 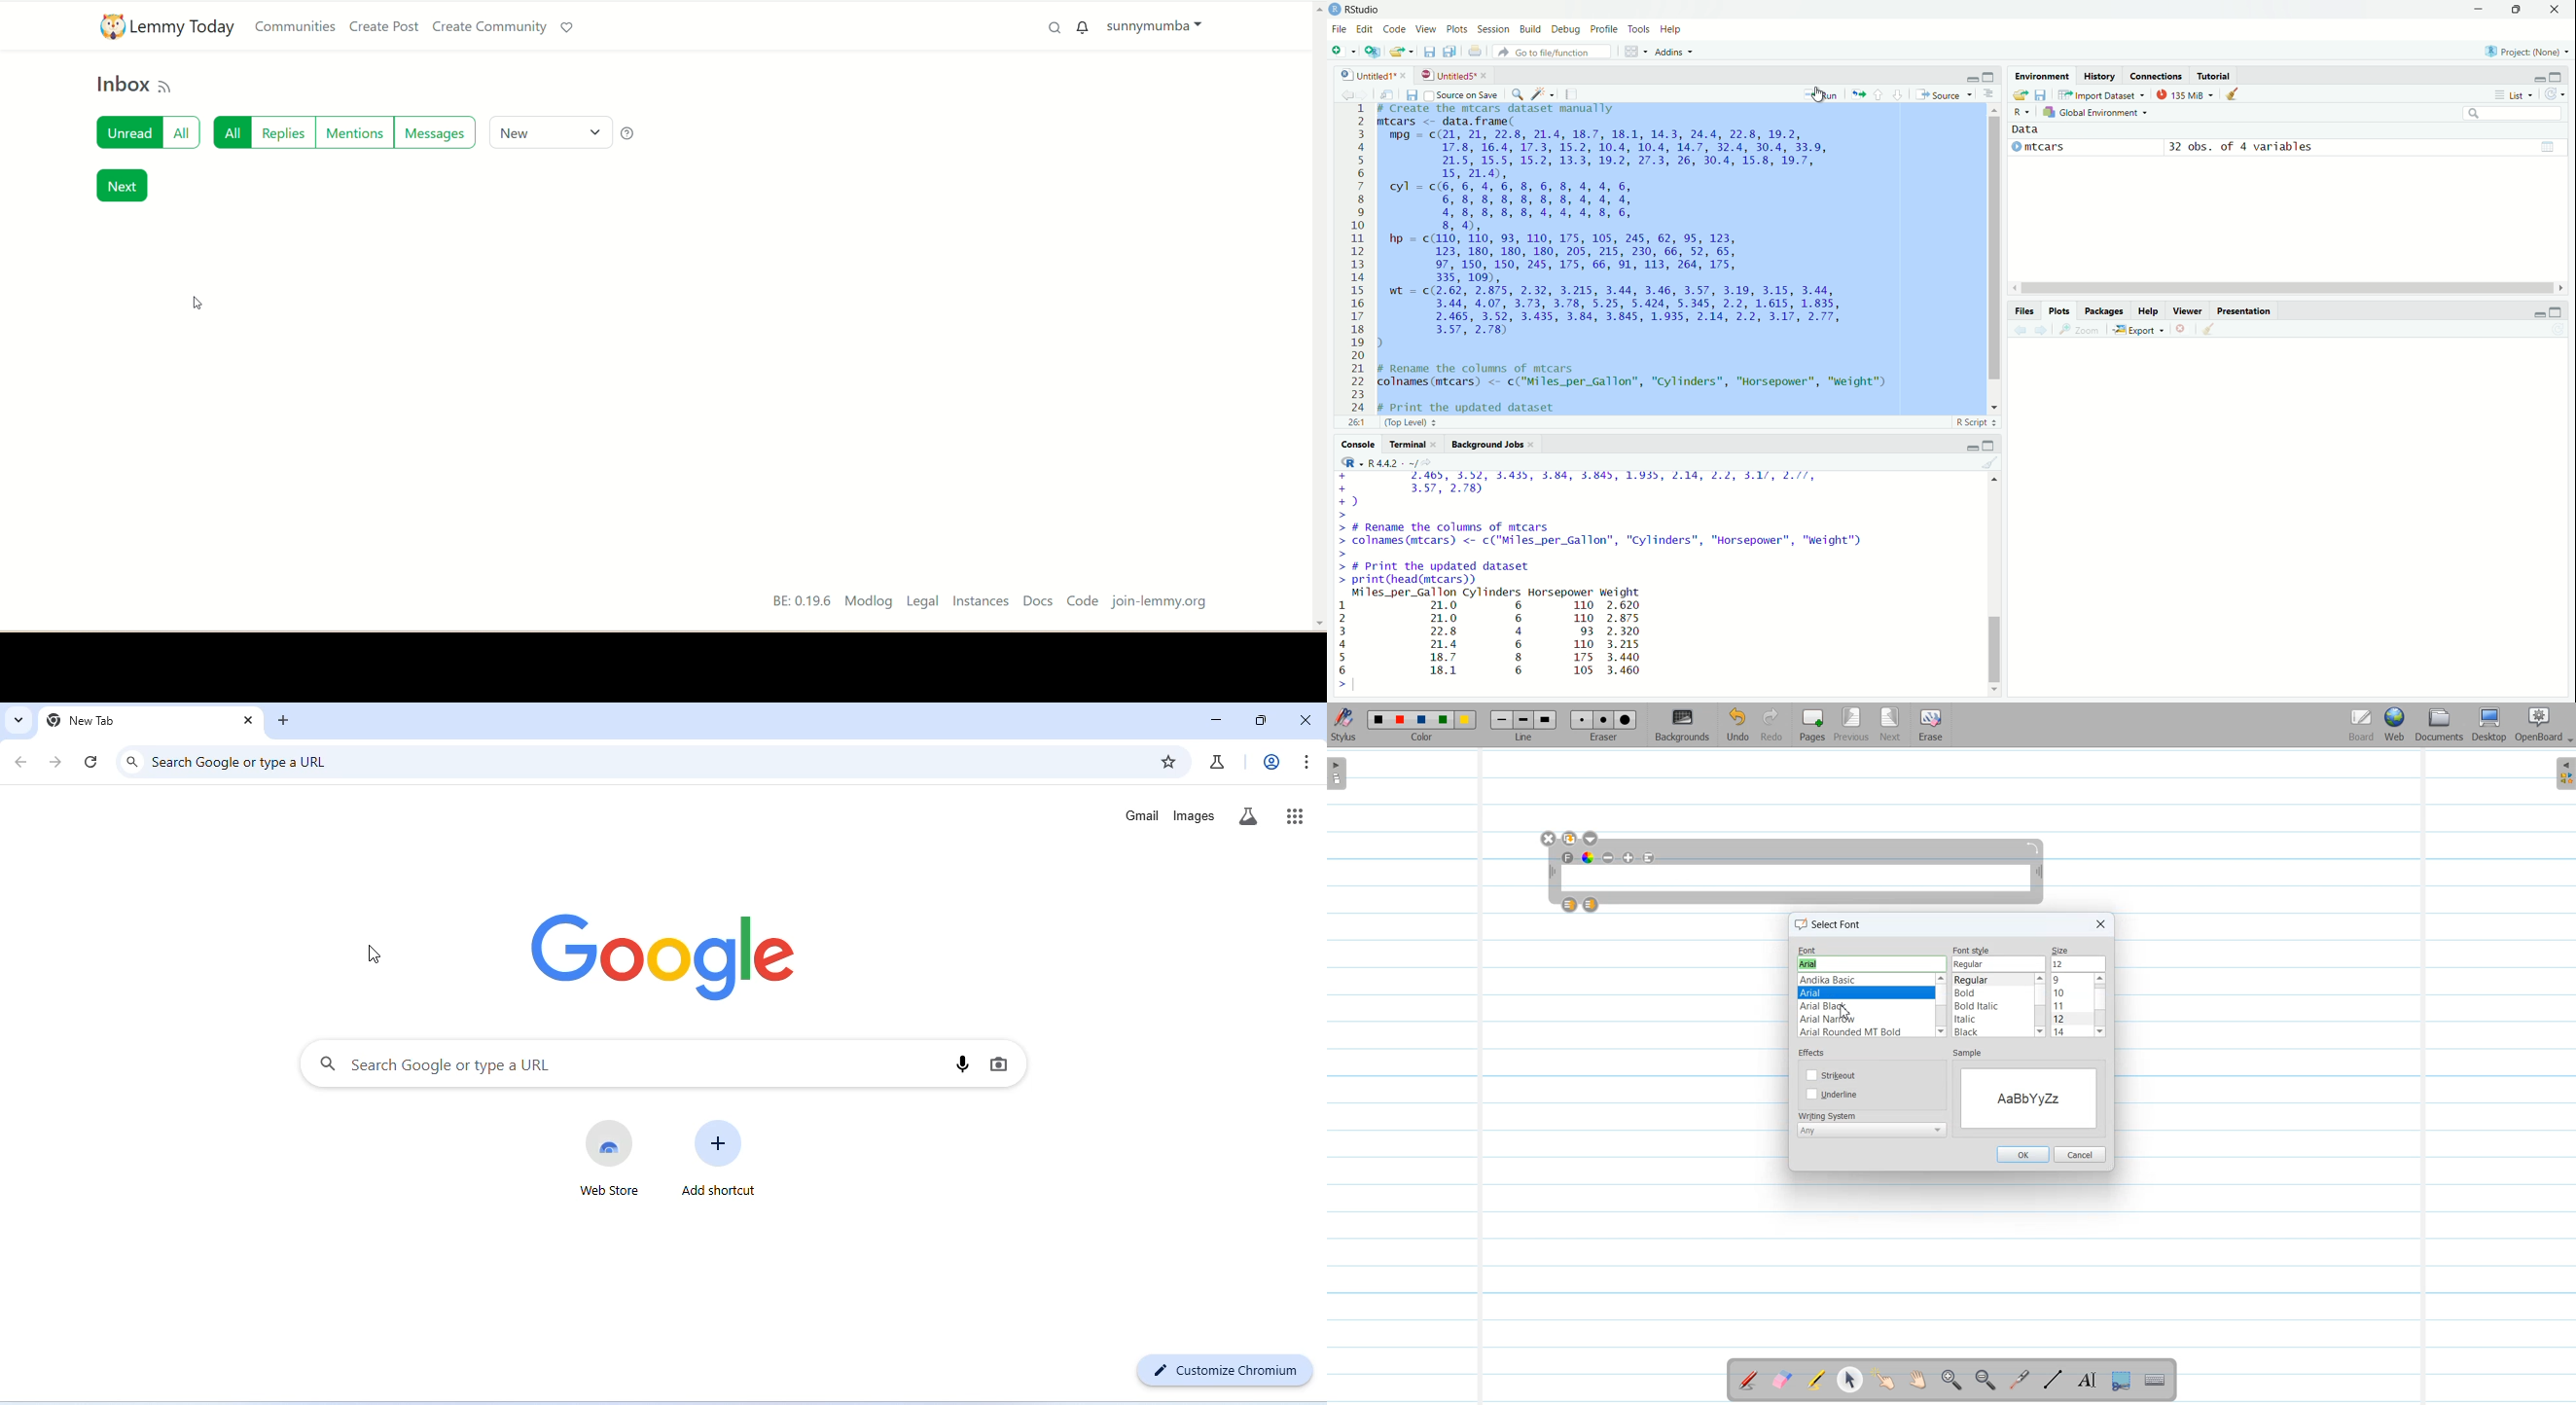 I want to click on minimise, so click(x=1969, y=446).